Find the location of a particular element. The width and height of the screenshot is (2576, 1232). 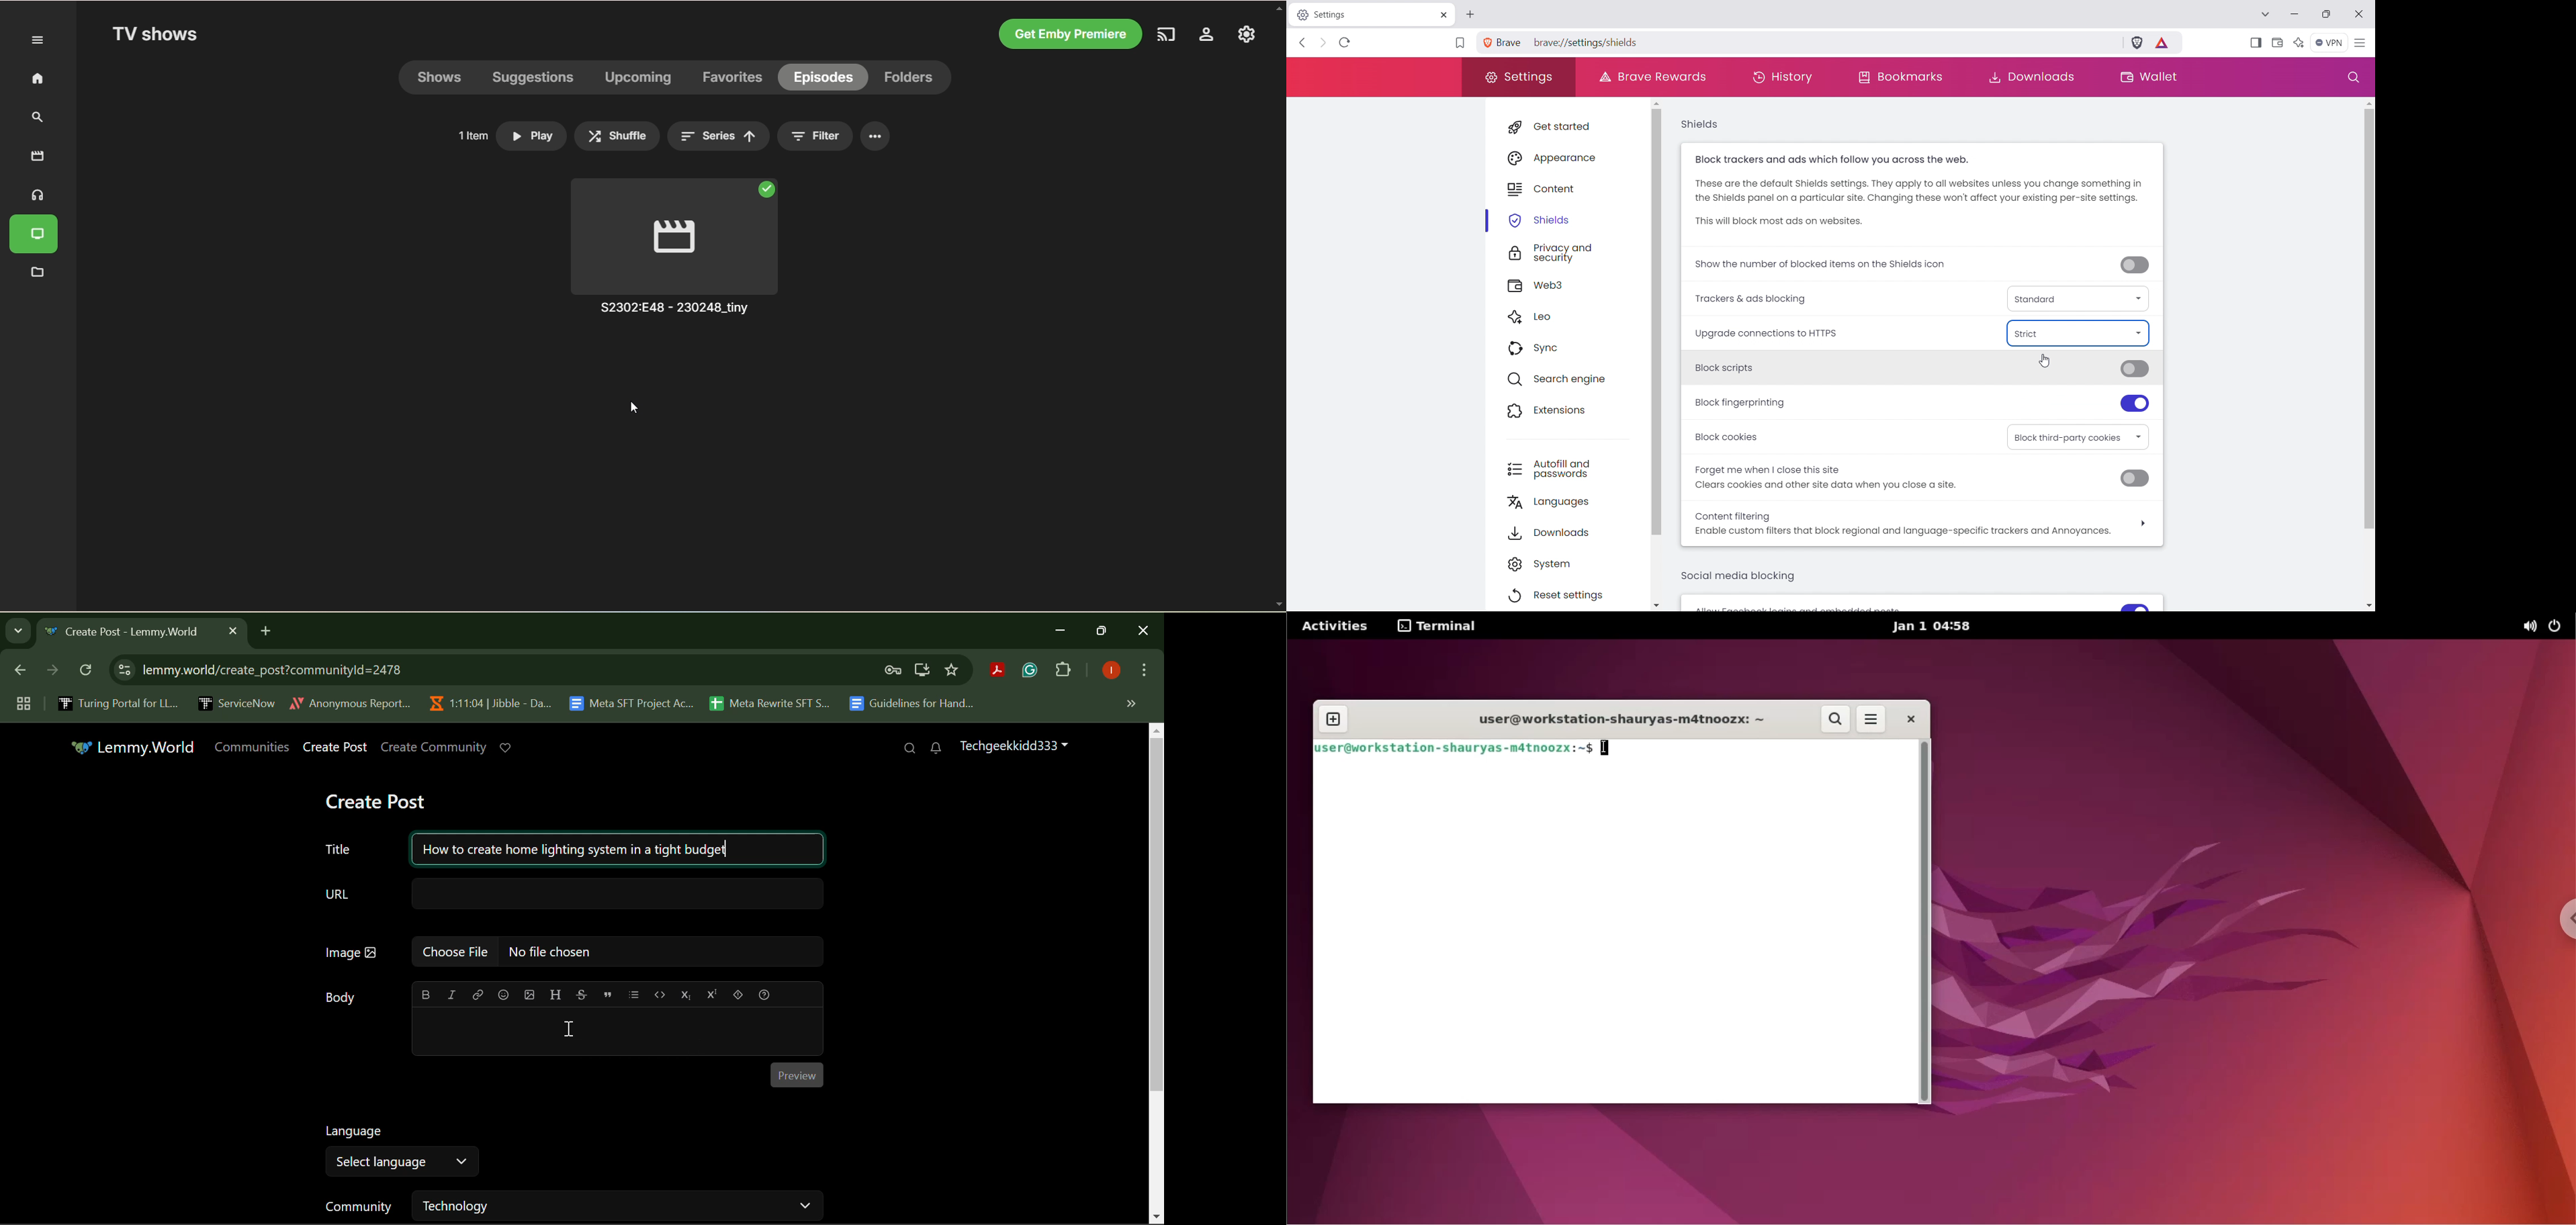

search brave or type a URL is located at coordinates (1806, 42).